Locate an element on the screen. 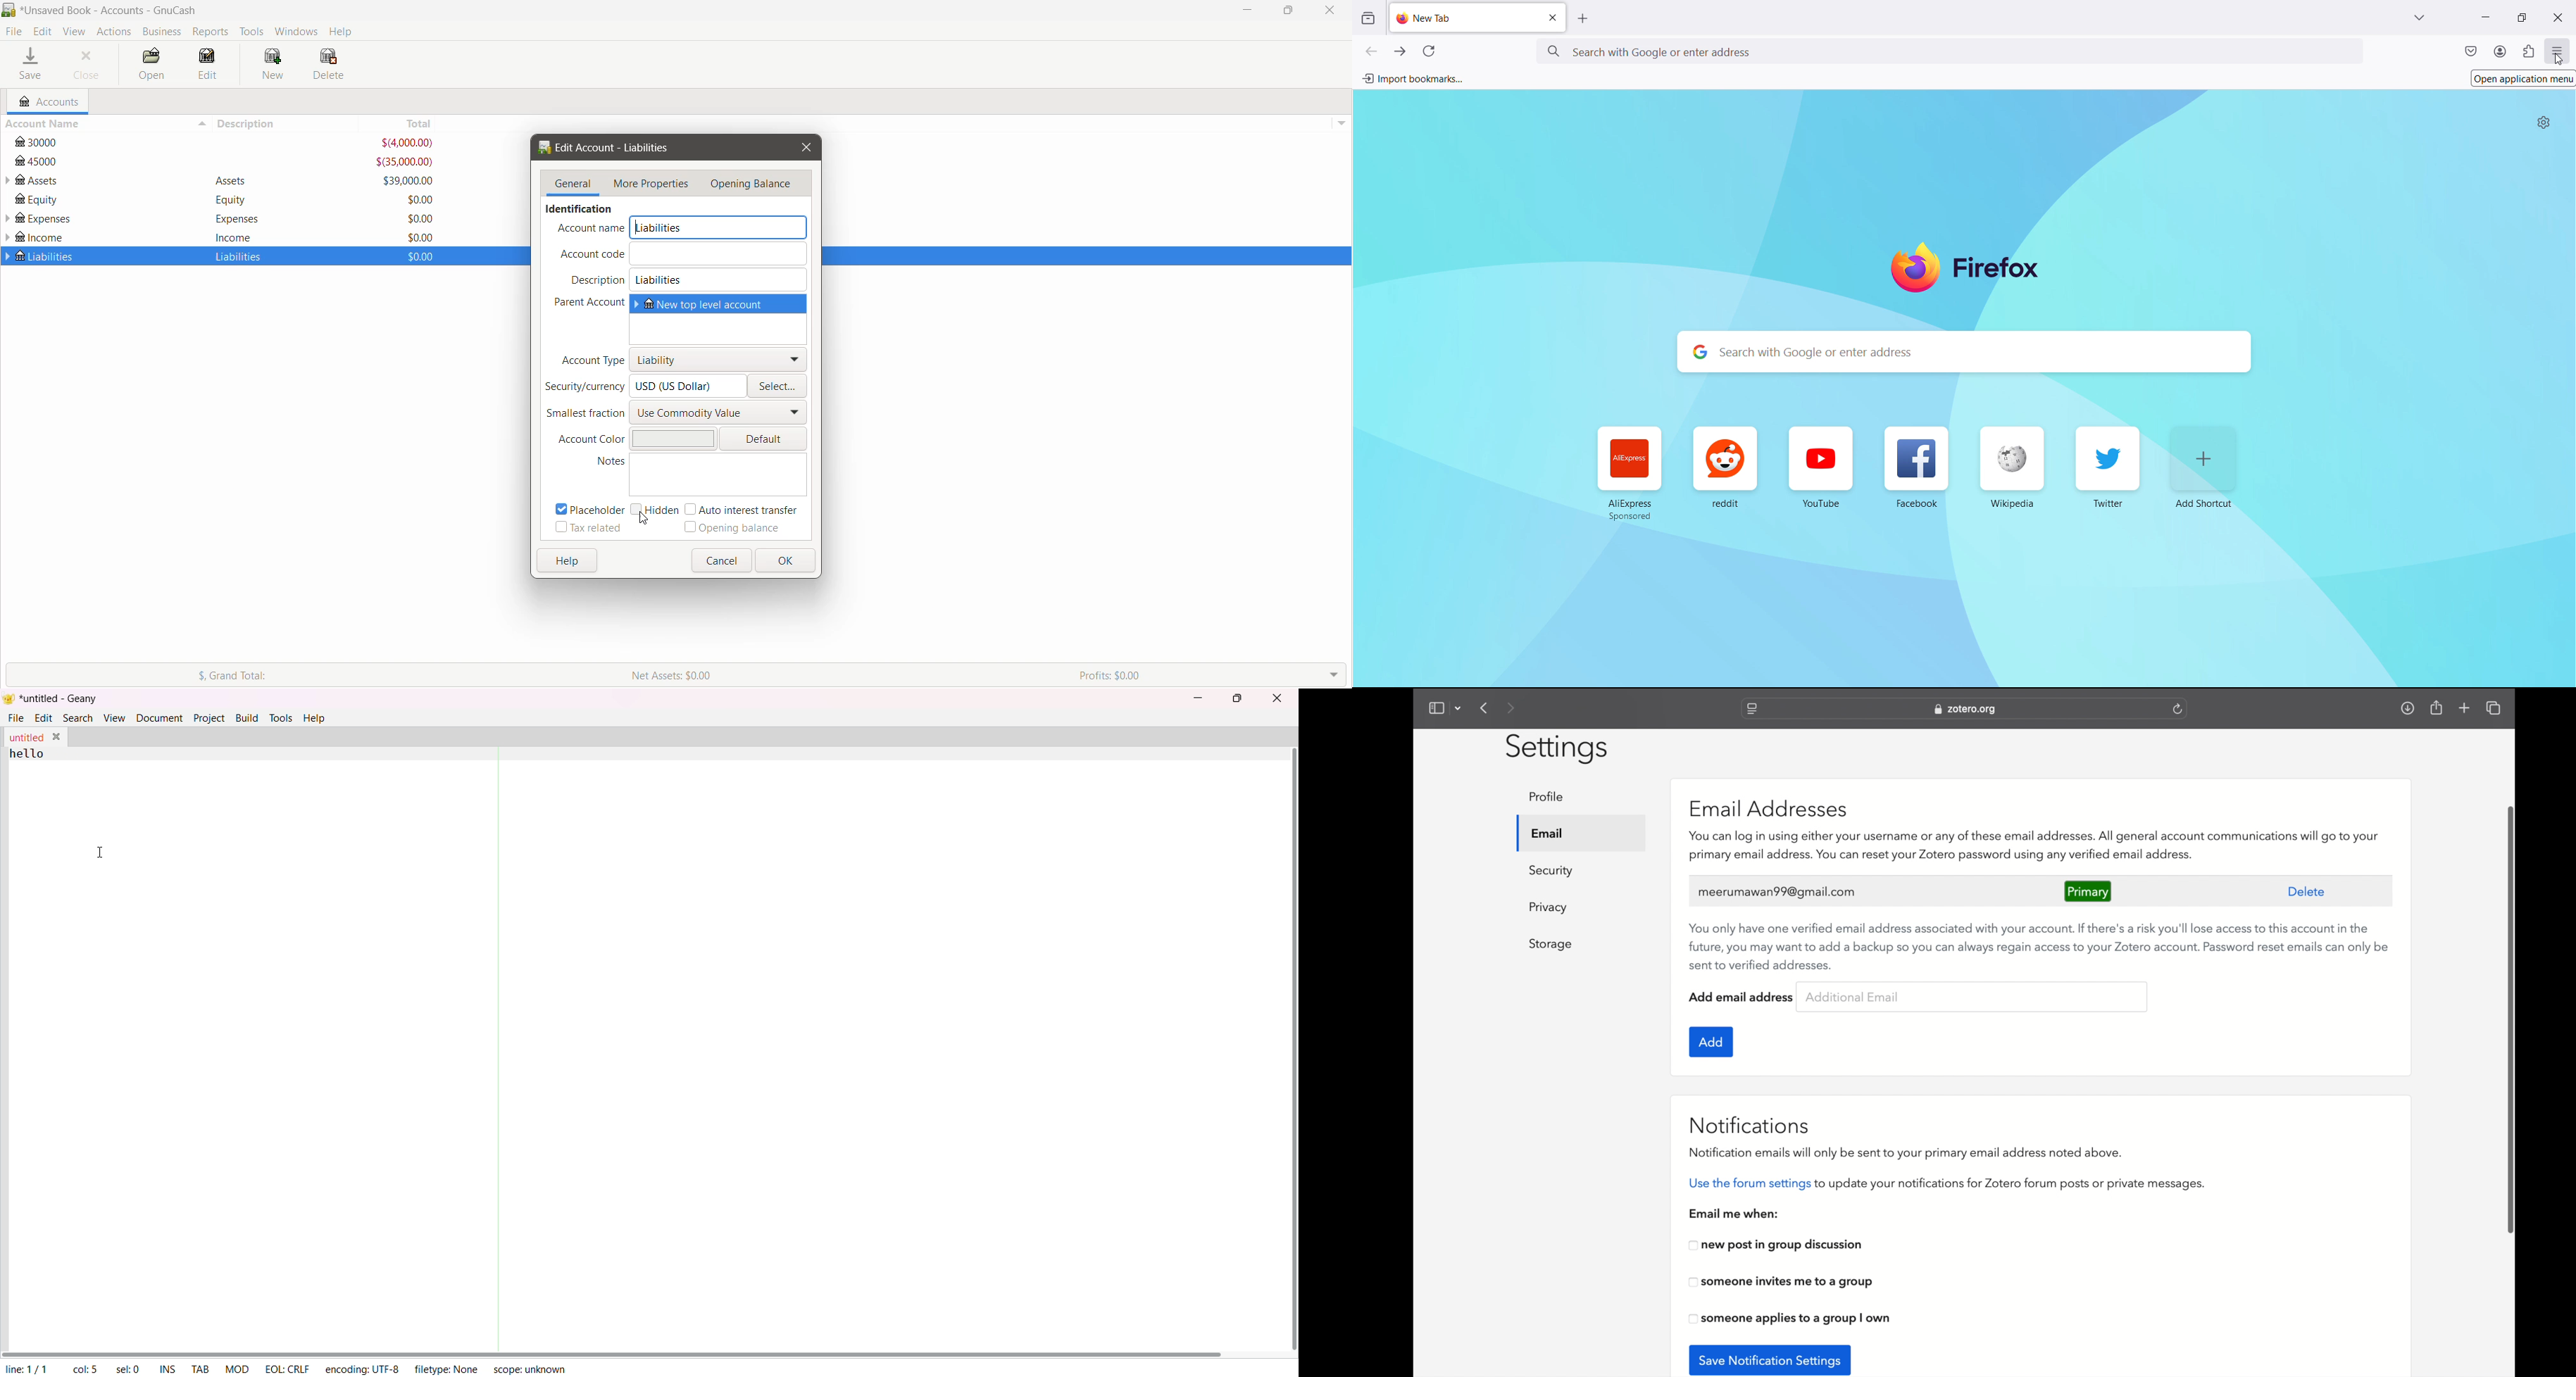  New is located at coordinates (275, 65).